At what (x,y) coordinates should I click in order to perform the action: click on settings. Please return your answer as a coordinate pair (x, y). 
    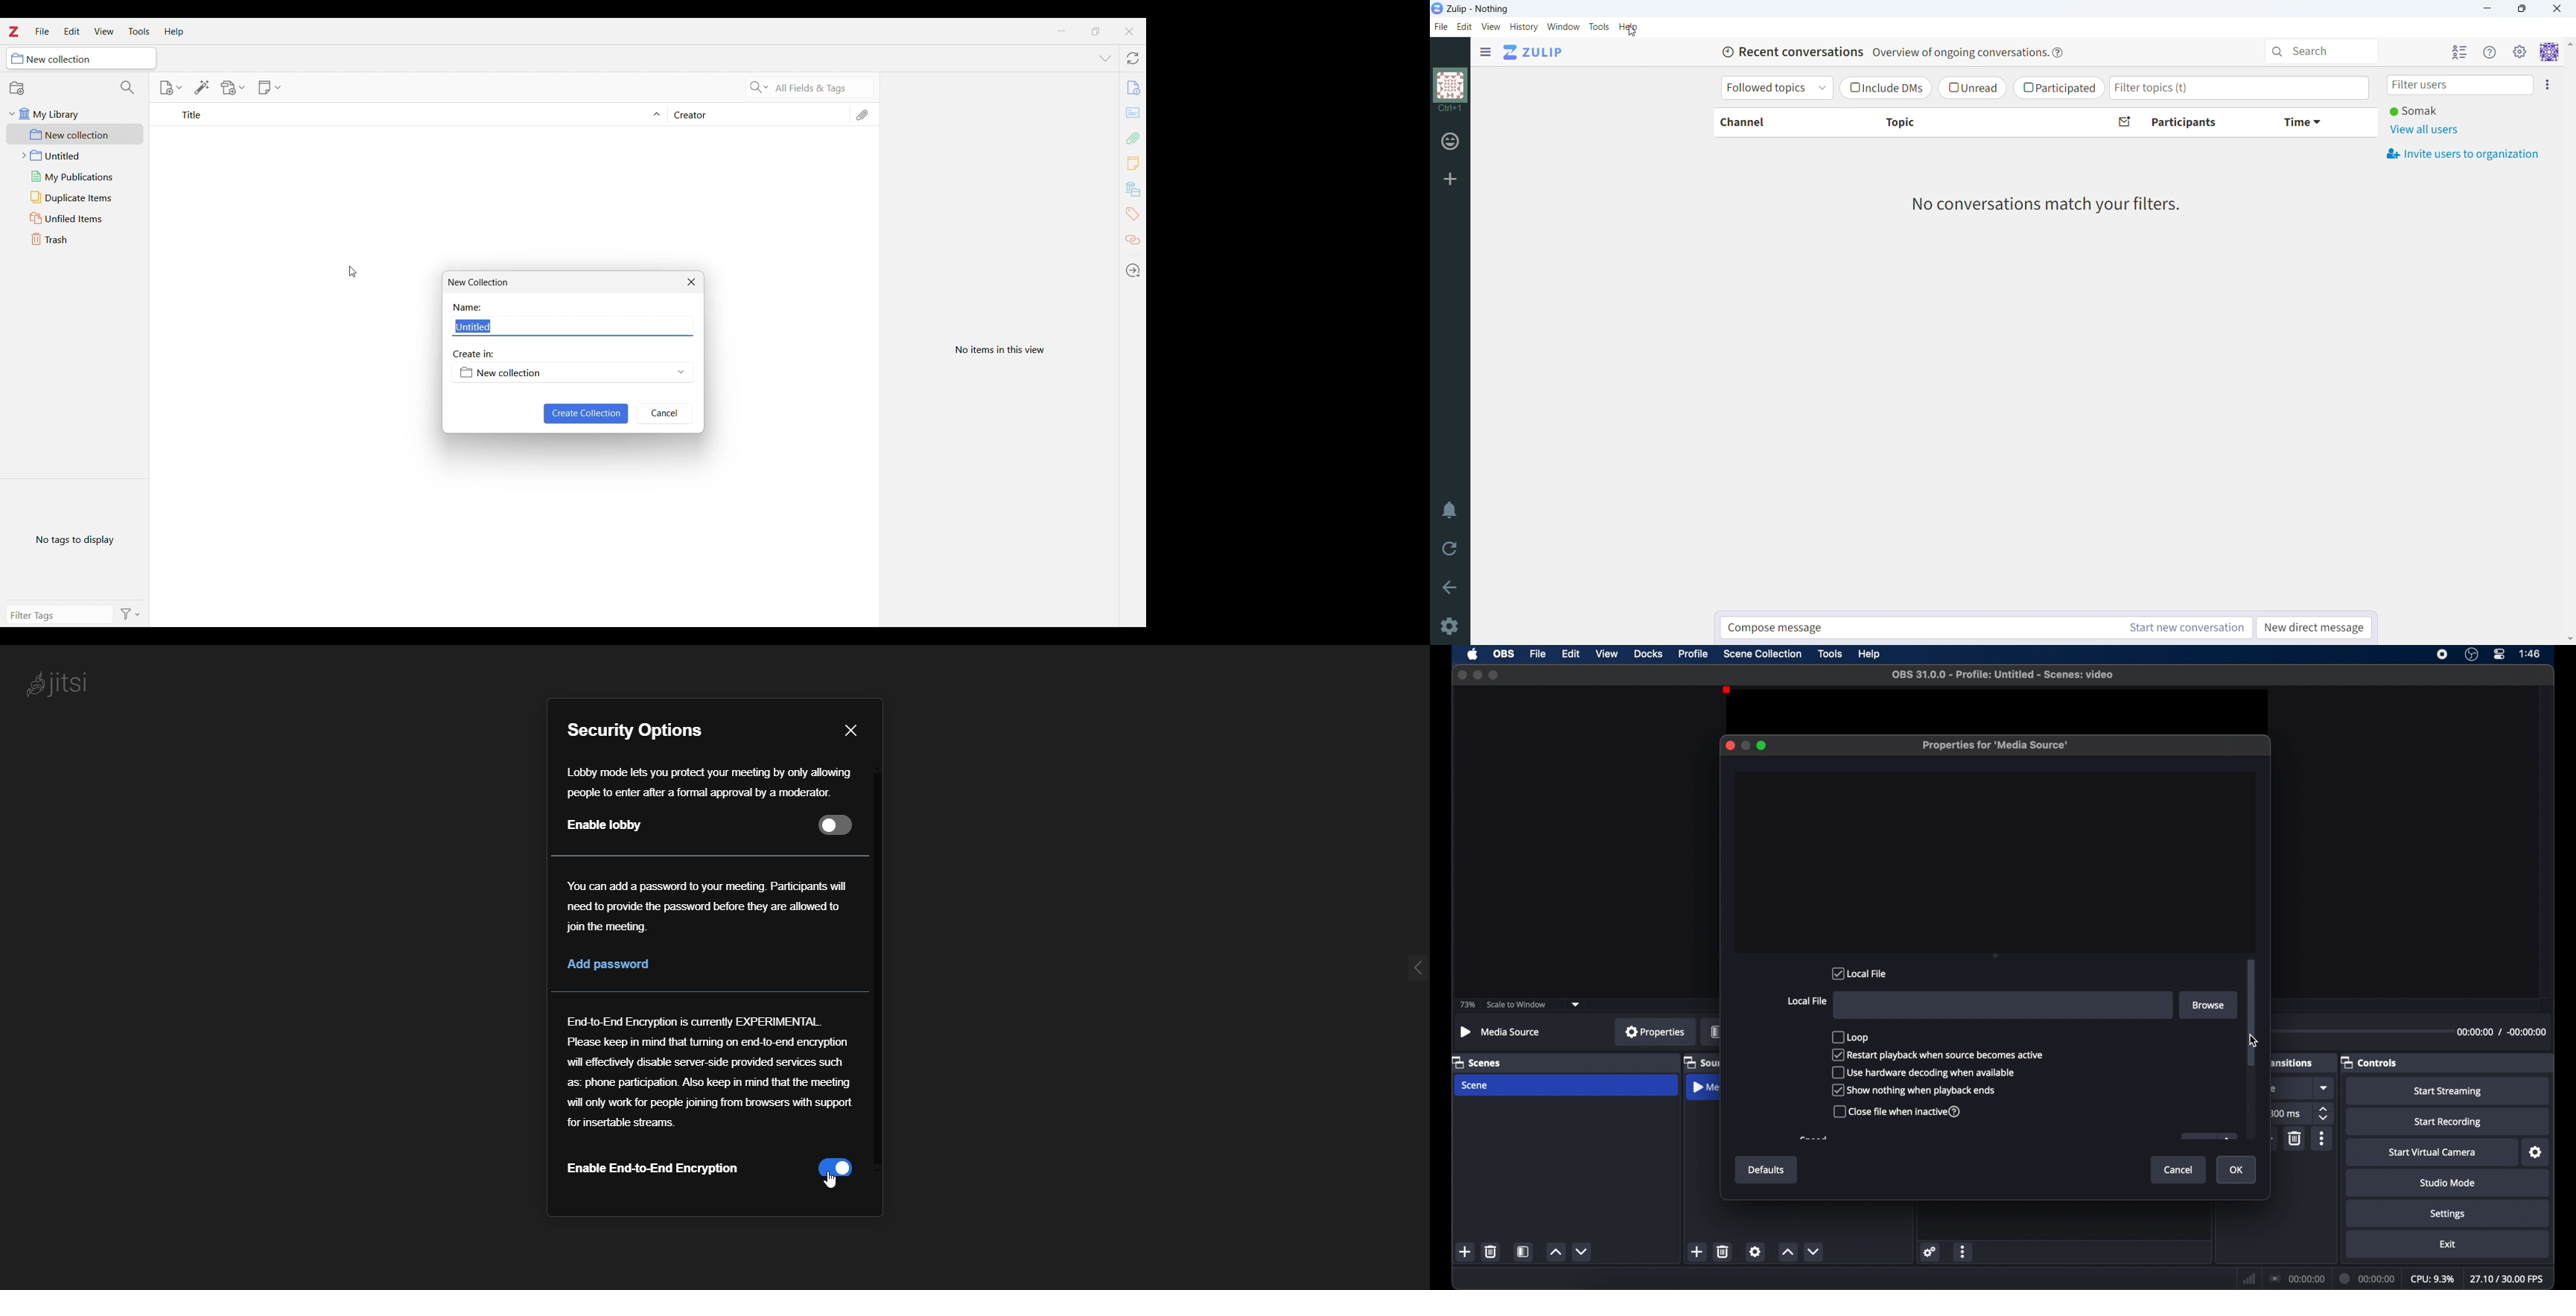
    Looking at the image, I should click on (2449, 1215).